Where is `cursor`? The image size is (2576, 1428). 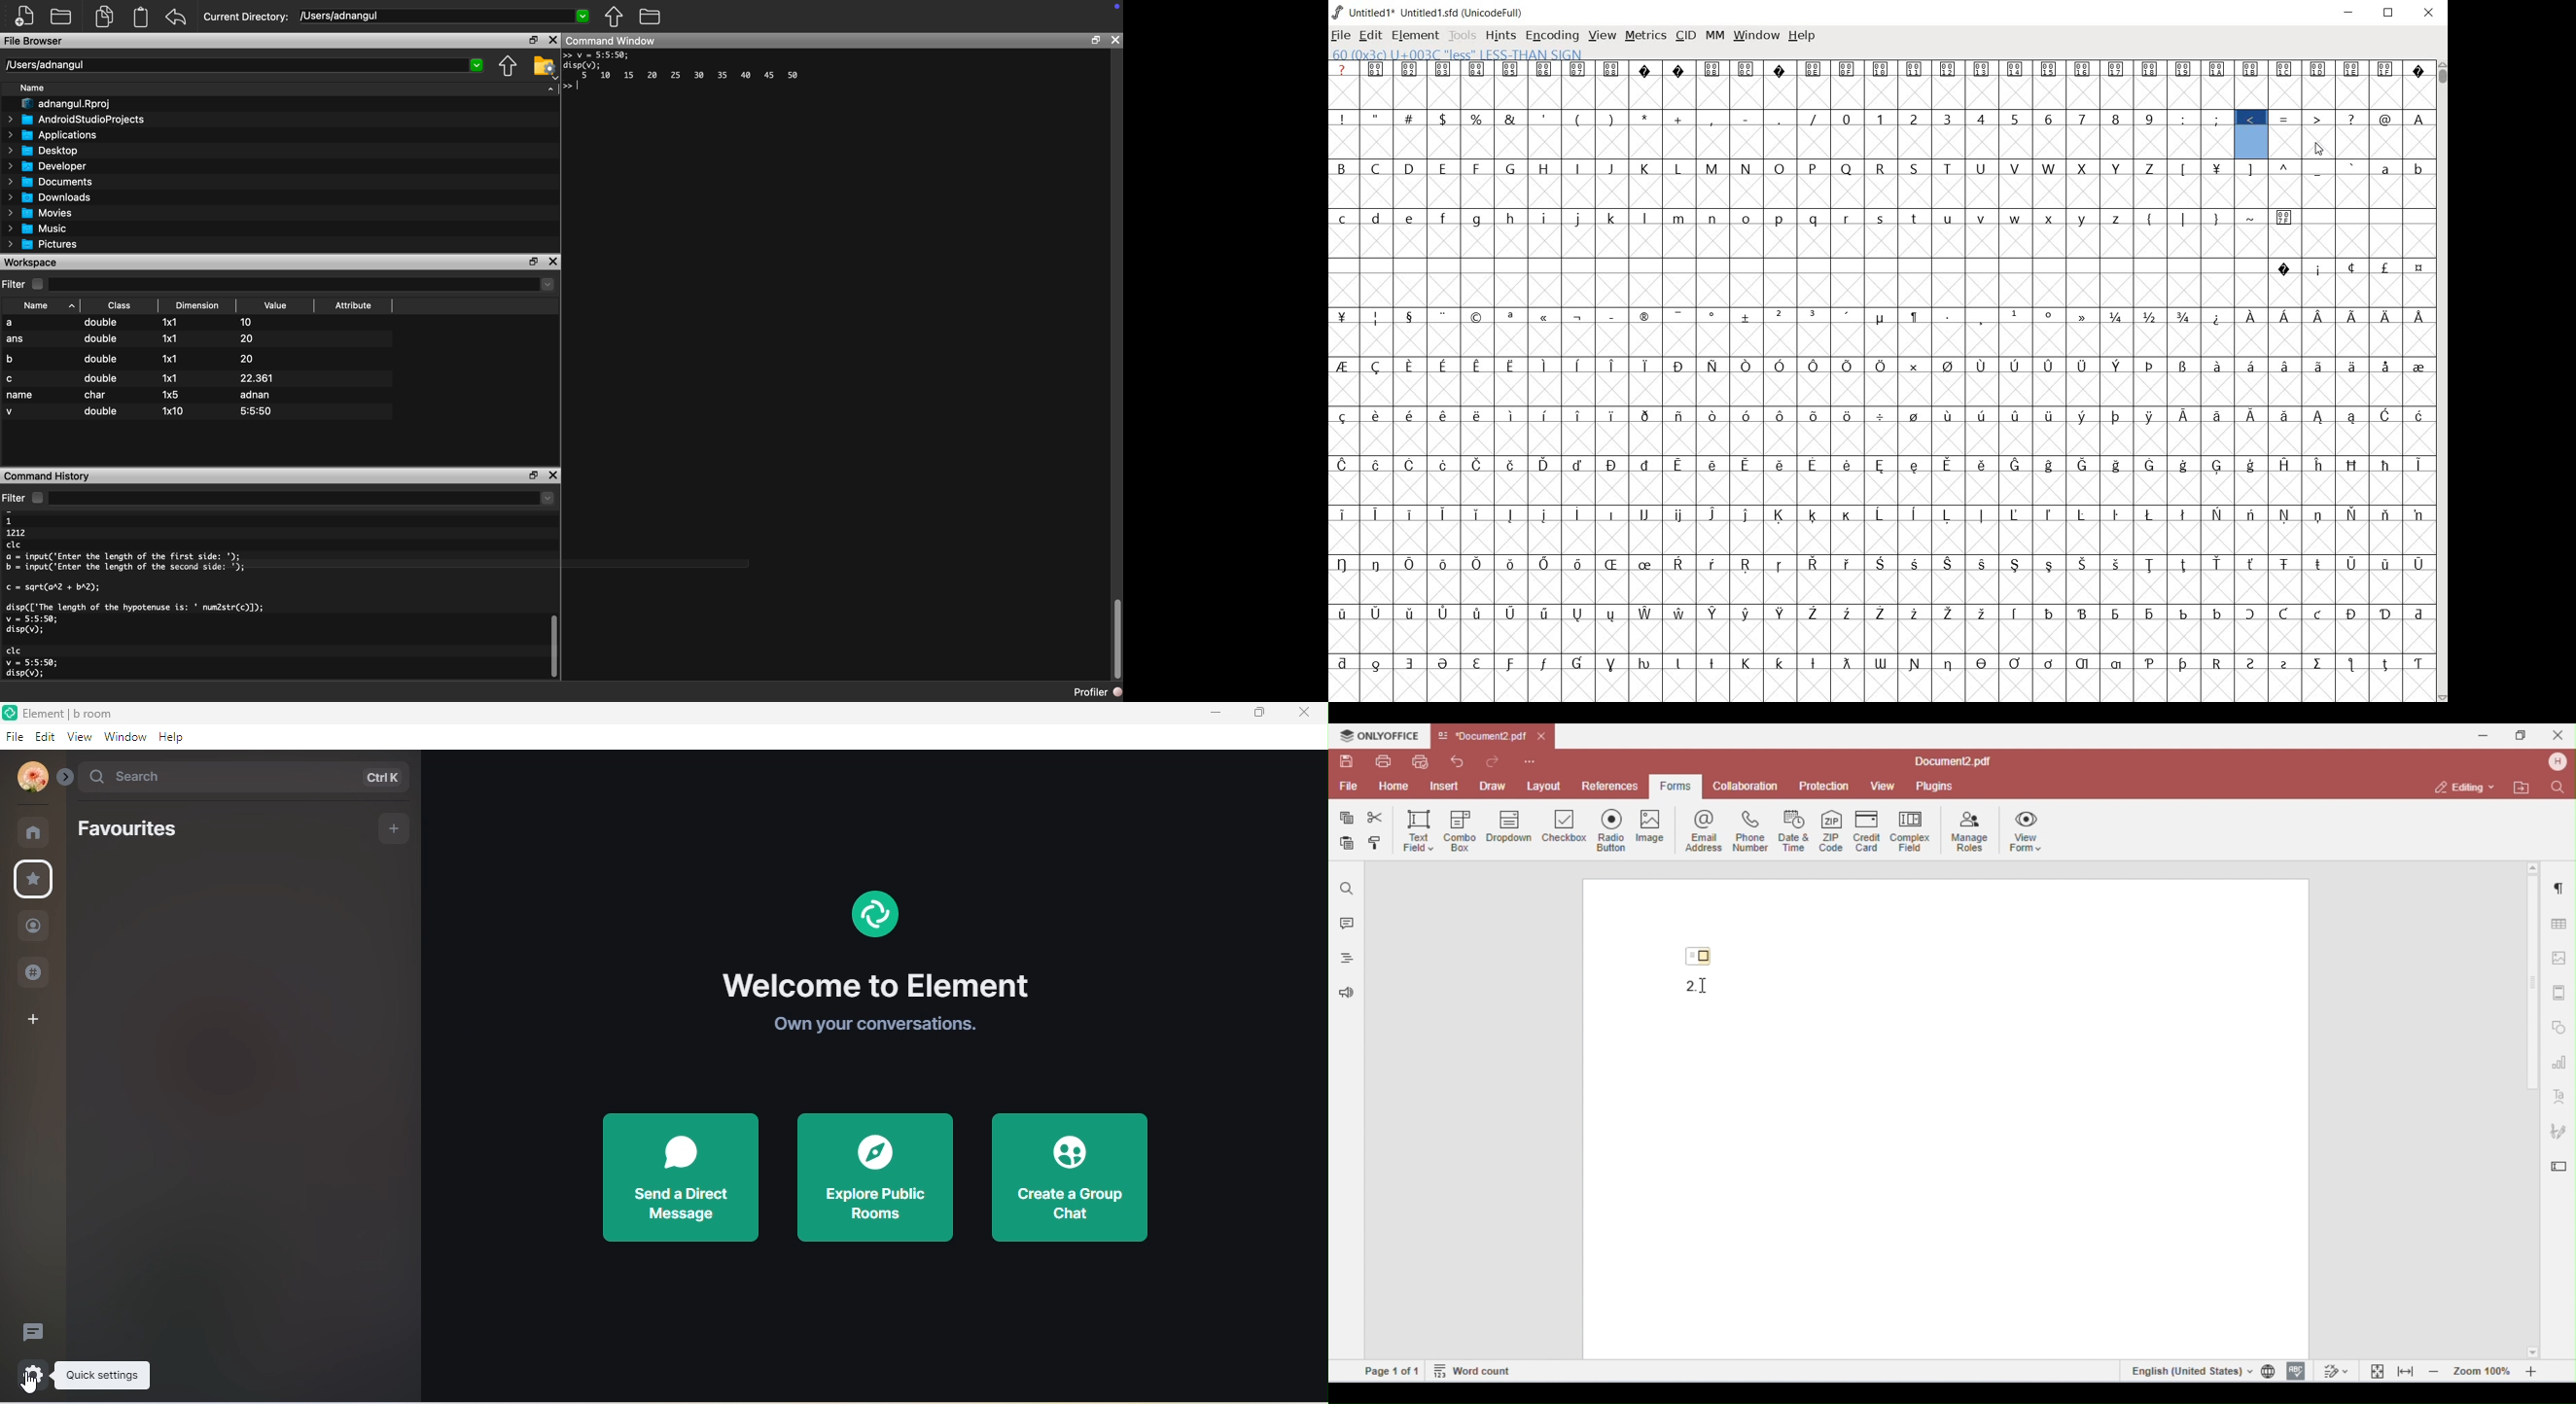
cursor is located at coordinates (2320, 150).